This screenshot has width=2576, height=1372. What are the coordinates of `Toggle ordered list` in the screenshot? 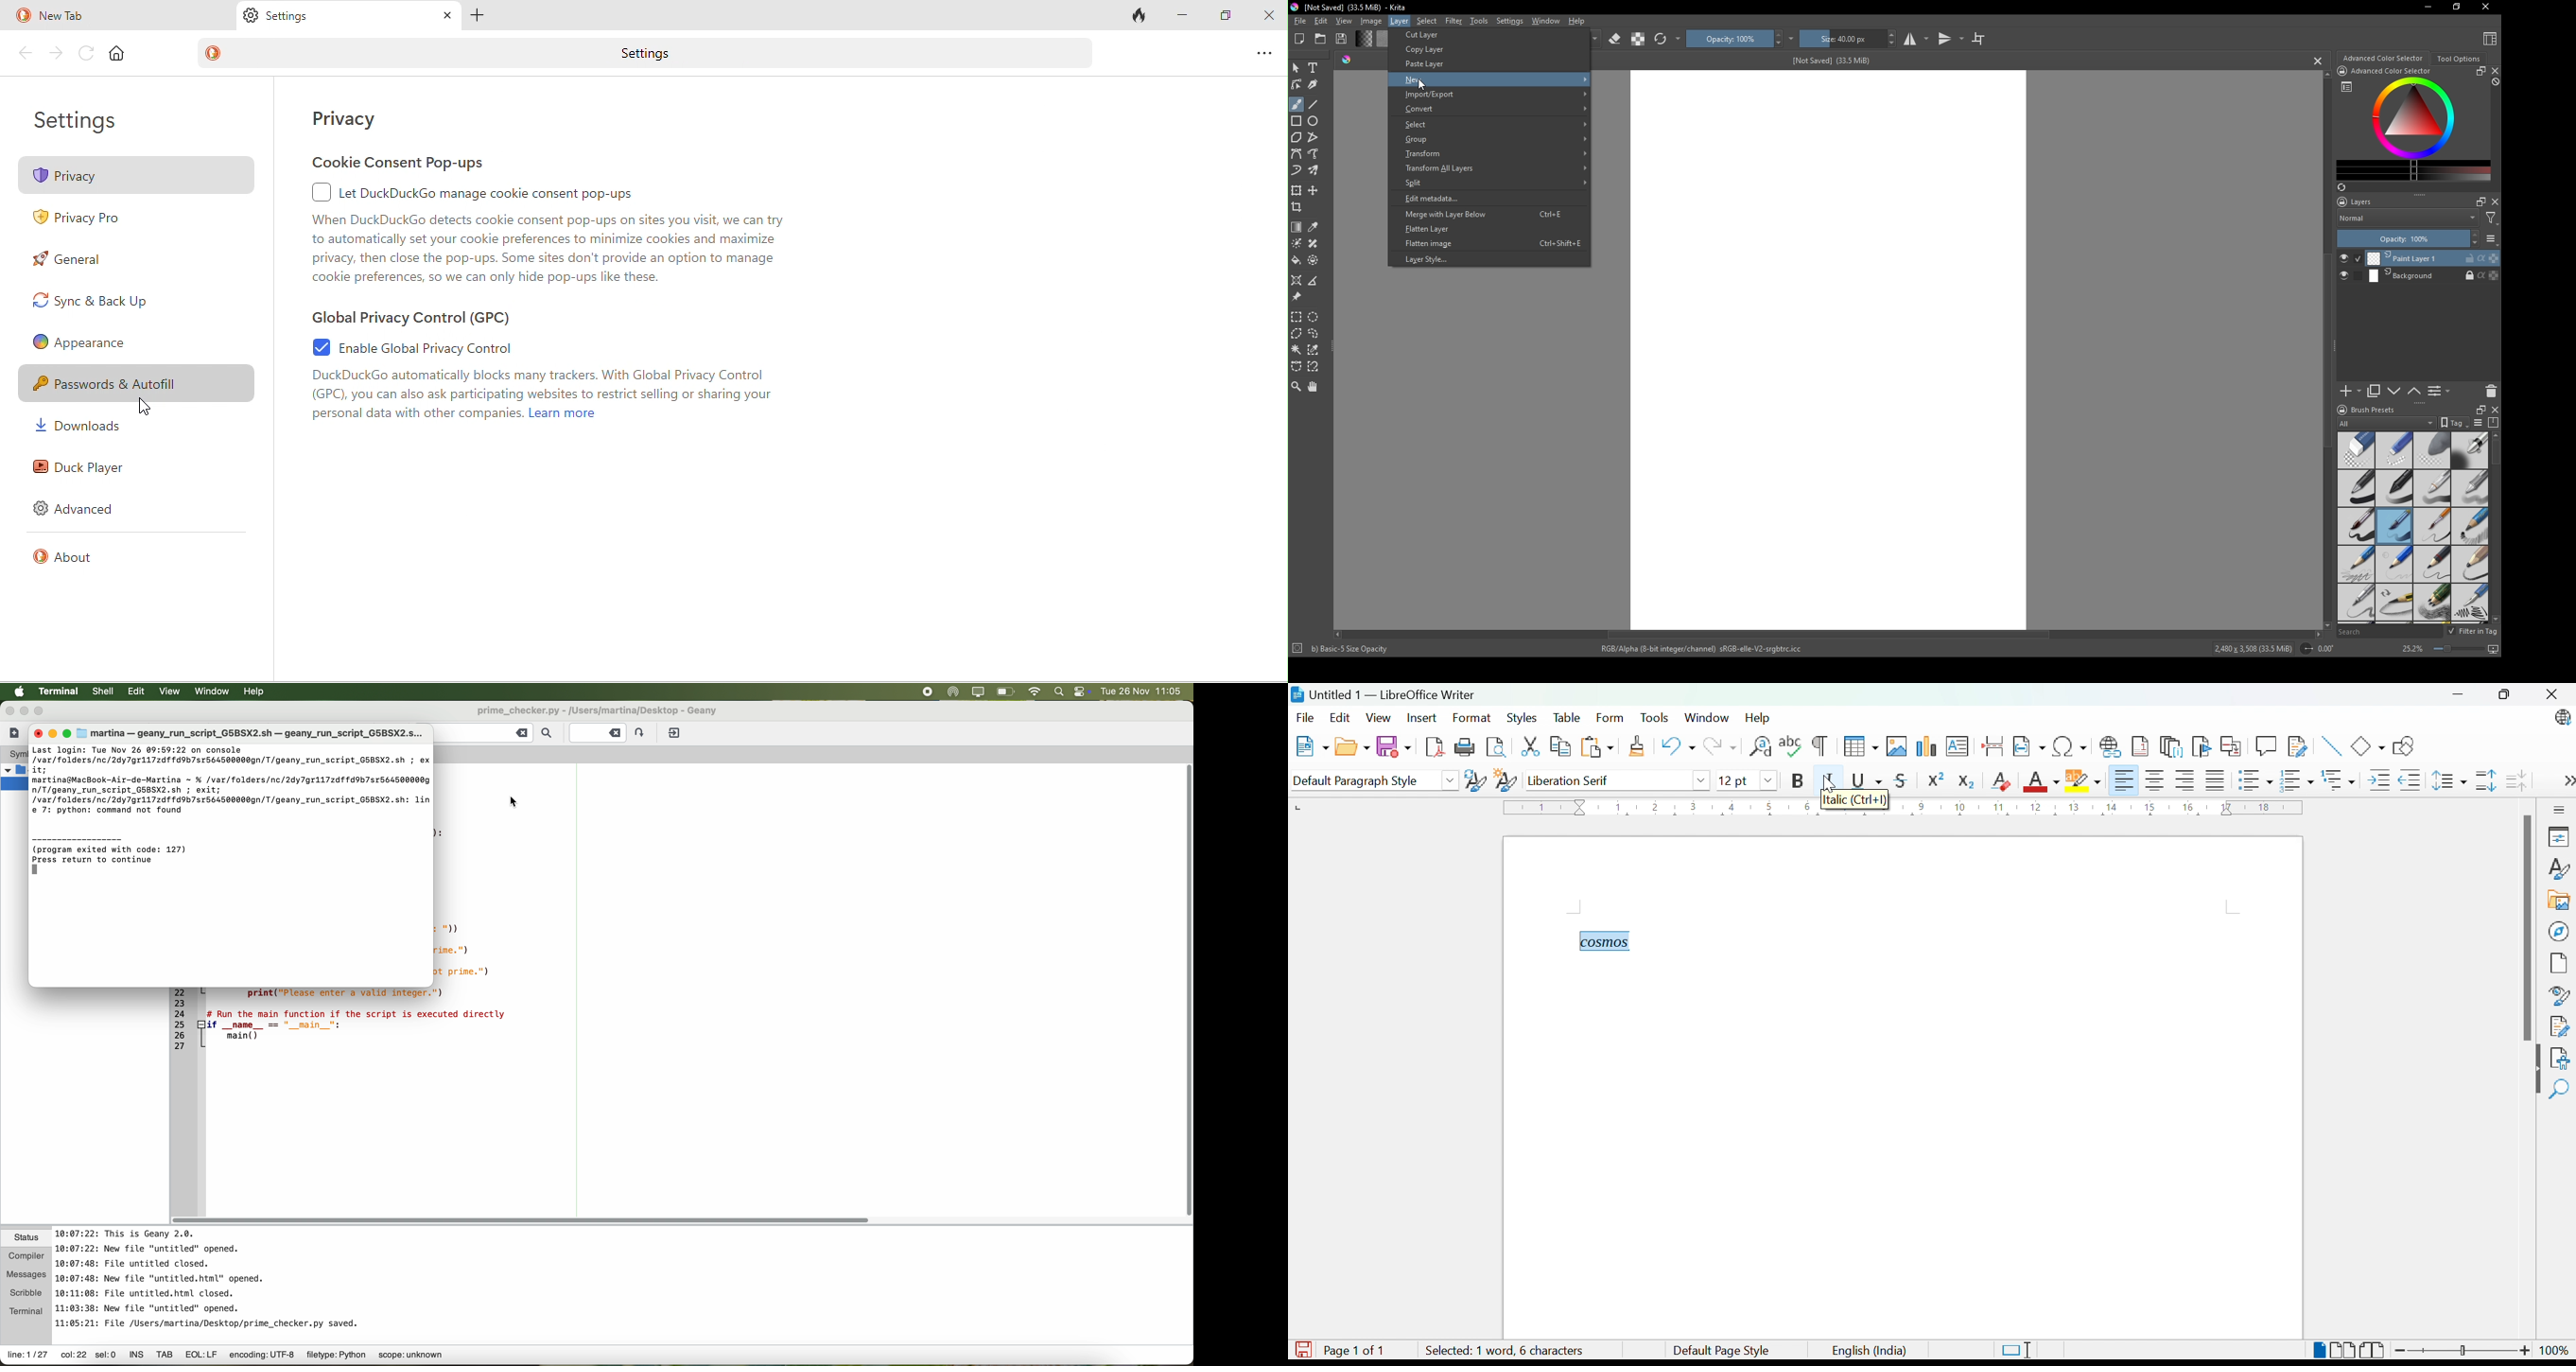 It's located at (2298, 781).